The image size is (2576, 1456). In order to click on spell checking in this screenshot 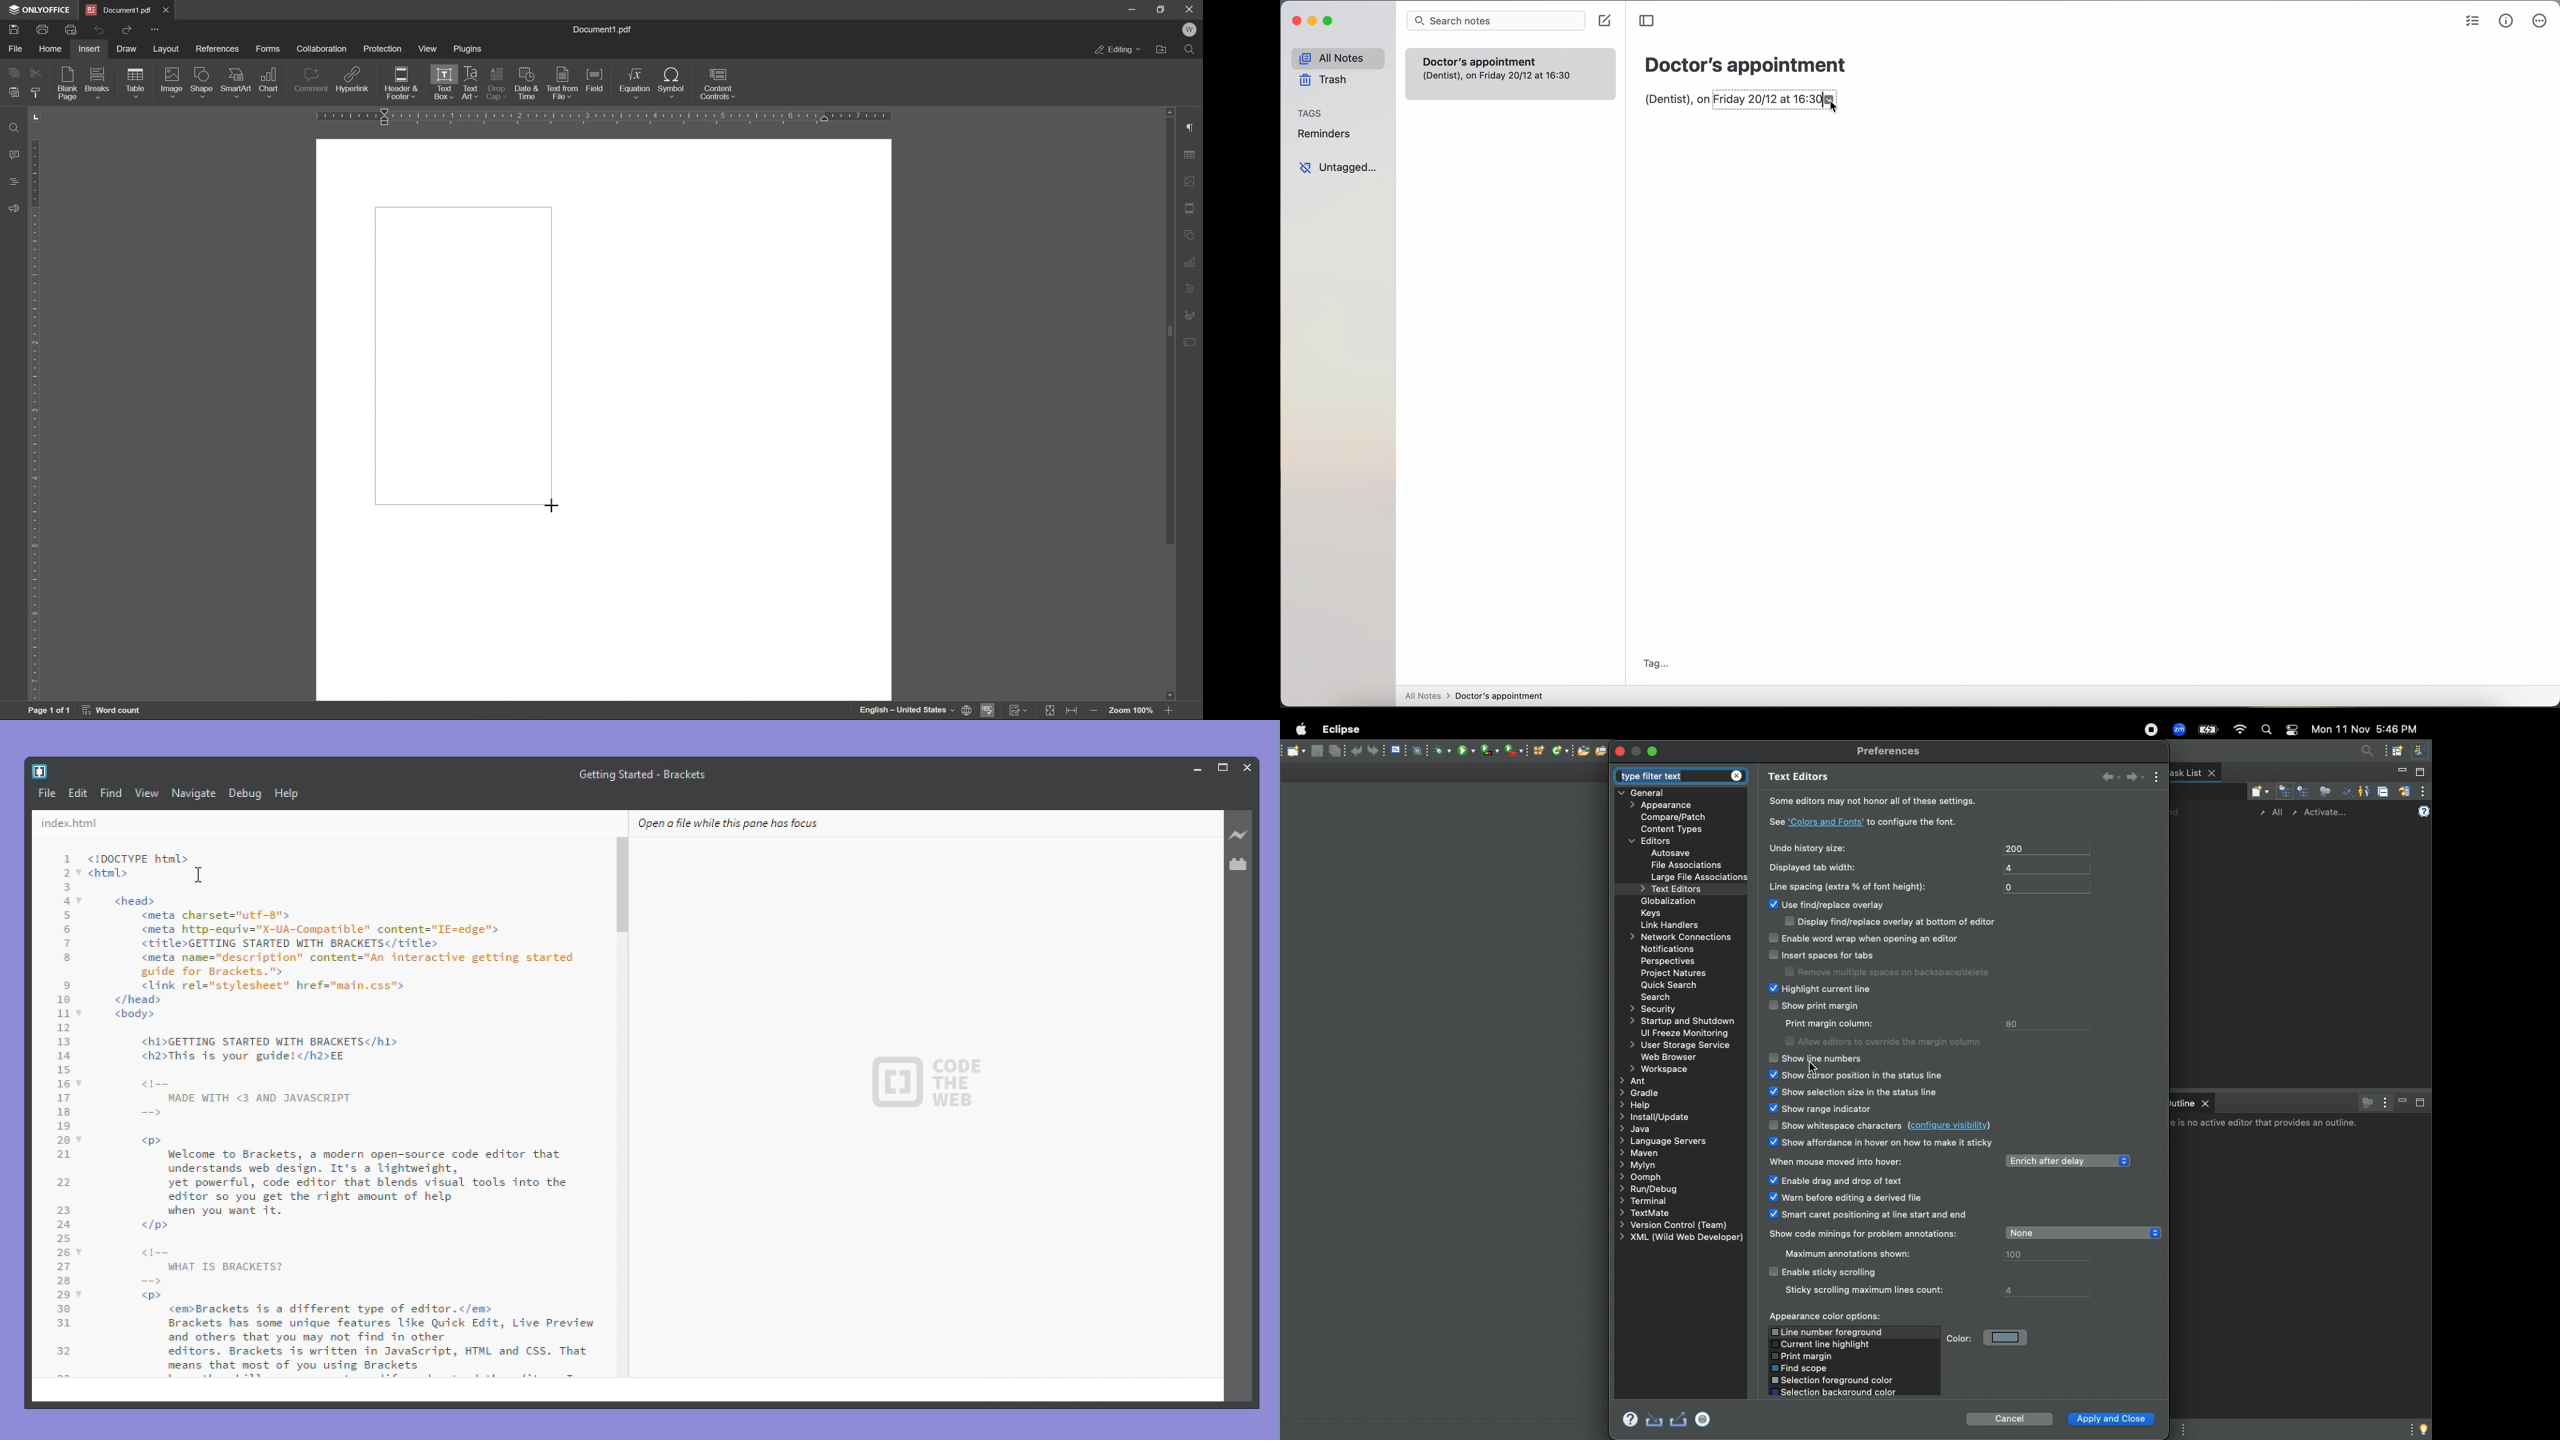, I will do `click(990, 710)`.